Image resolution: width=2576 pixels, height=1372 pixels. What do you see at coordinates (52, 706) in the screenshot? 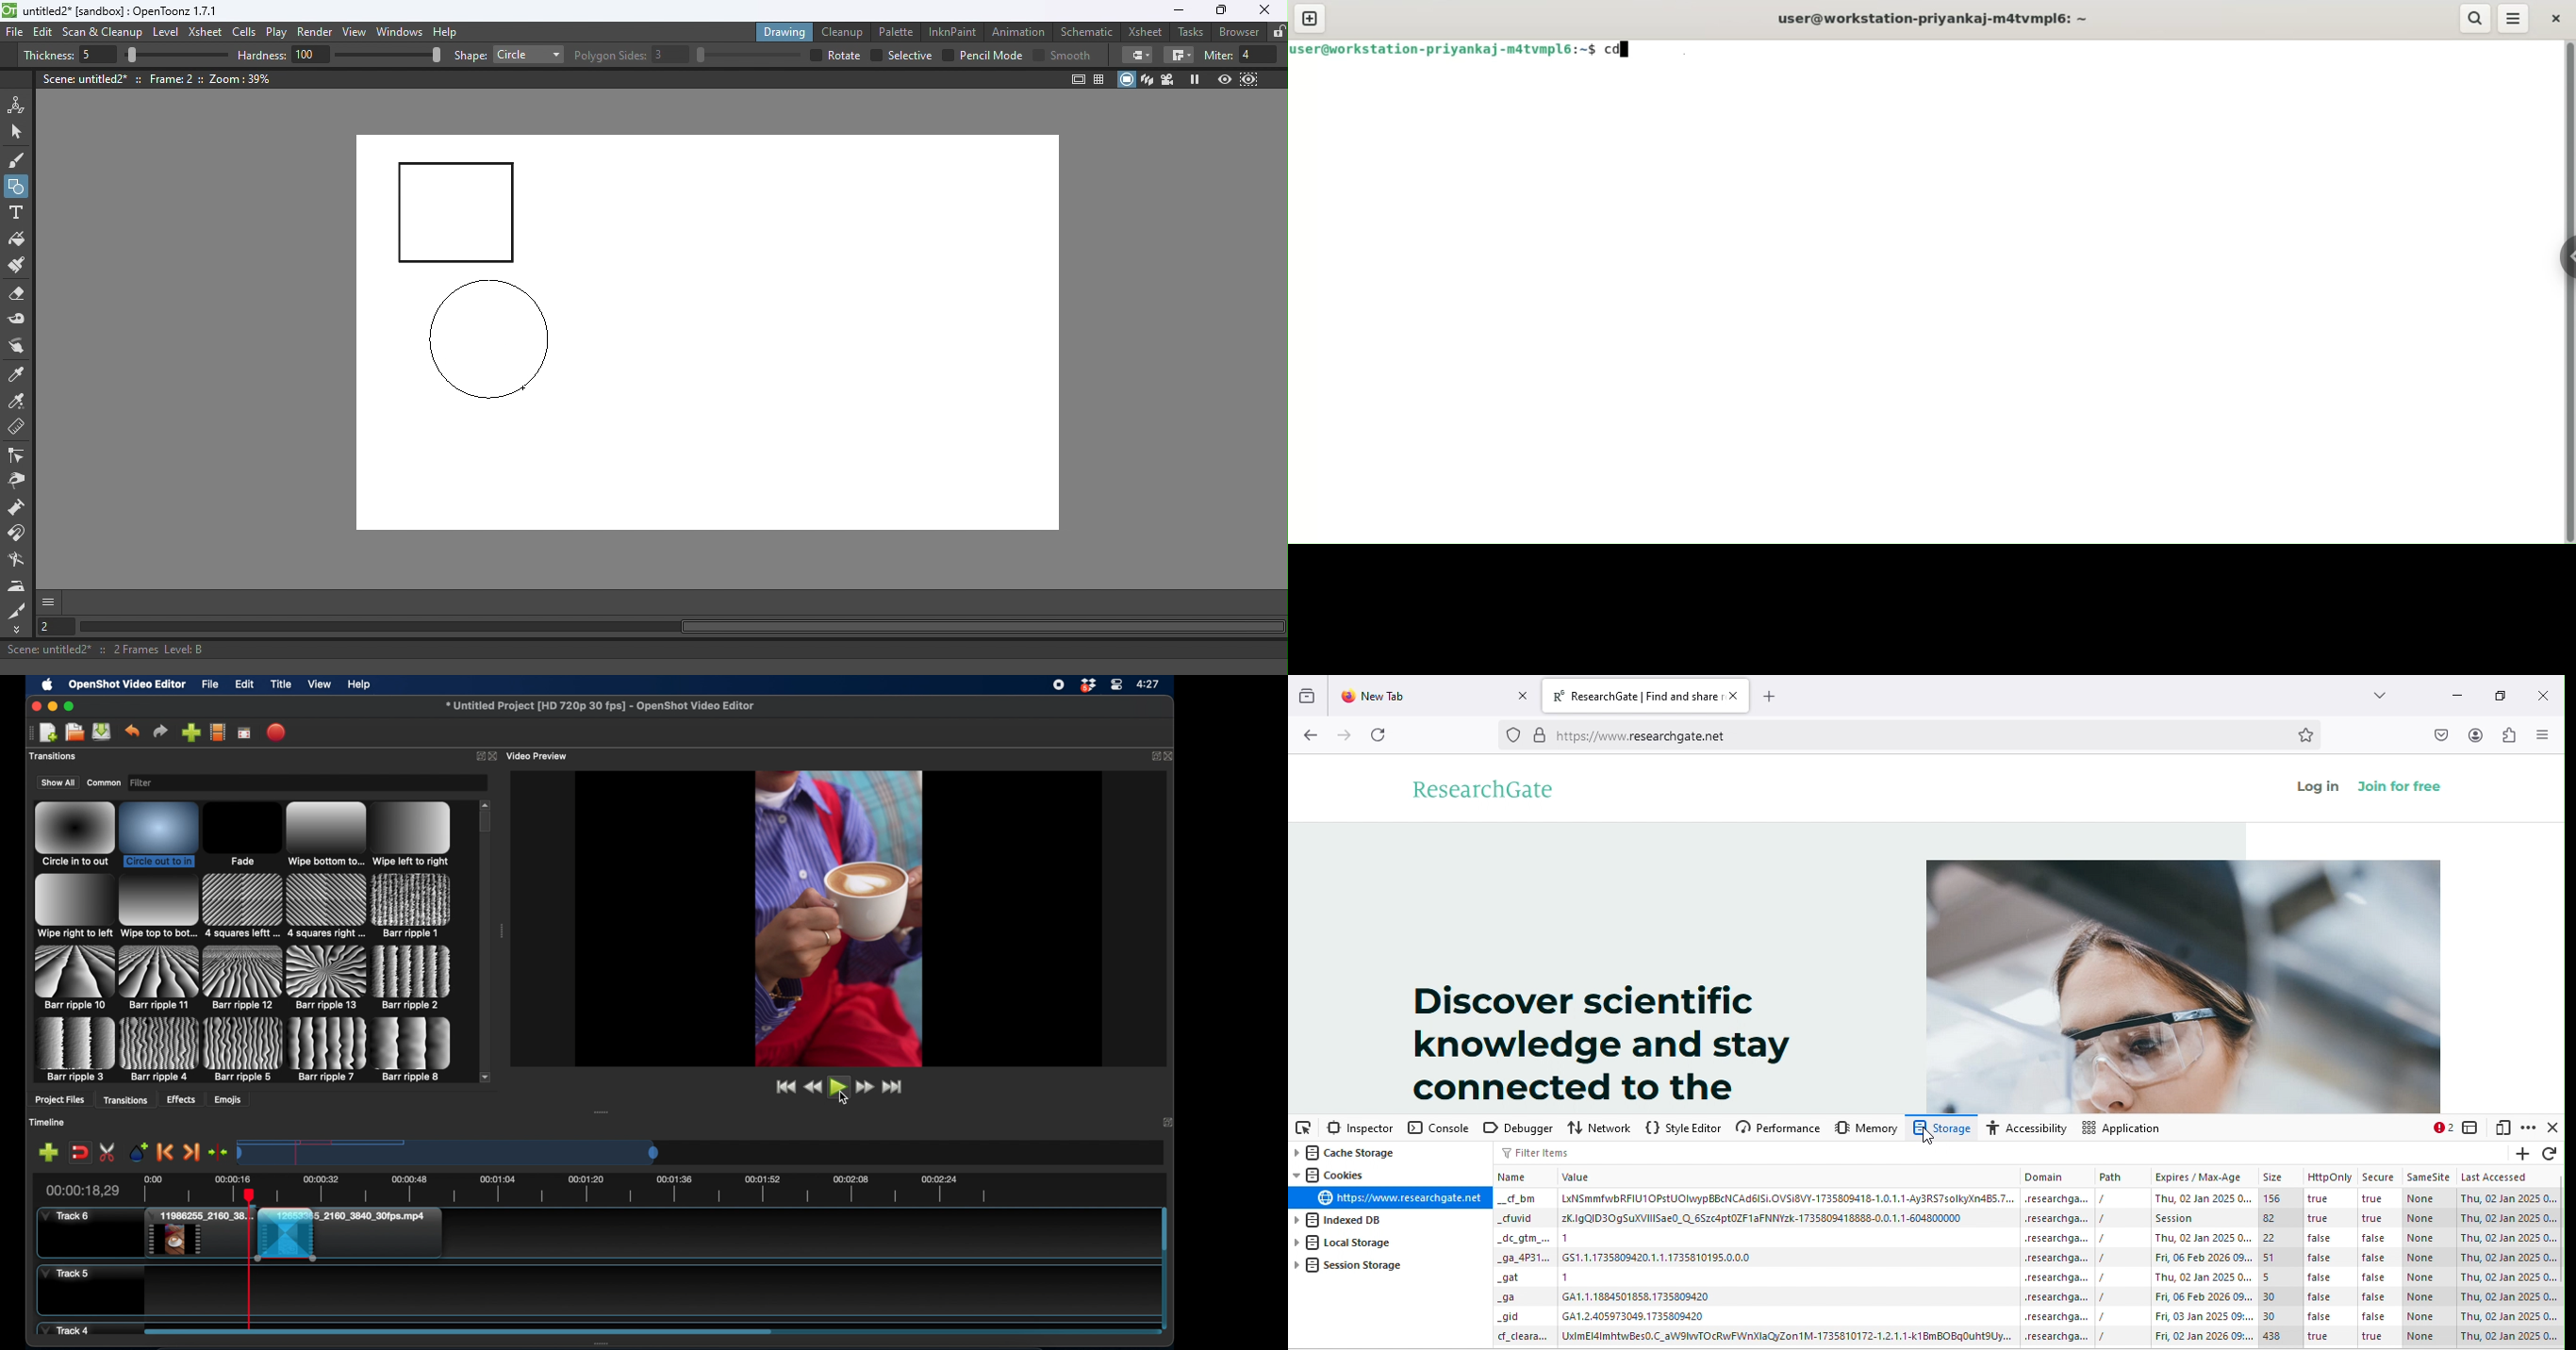
I see `minimize` at bounding box center [52, 706].